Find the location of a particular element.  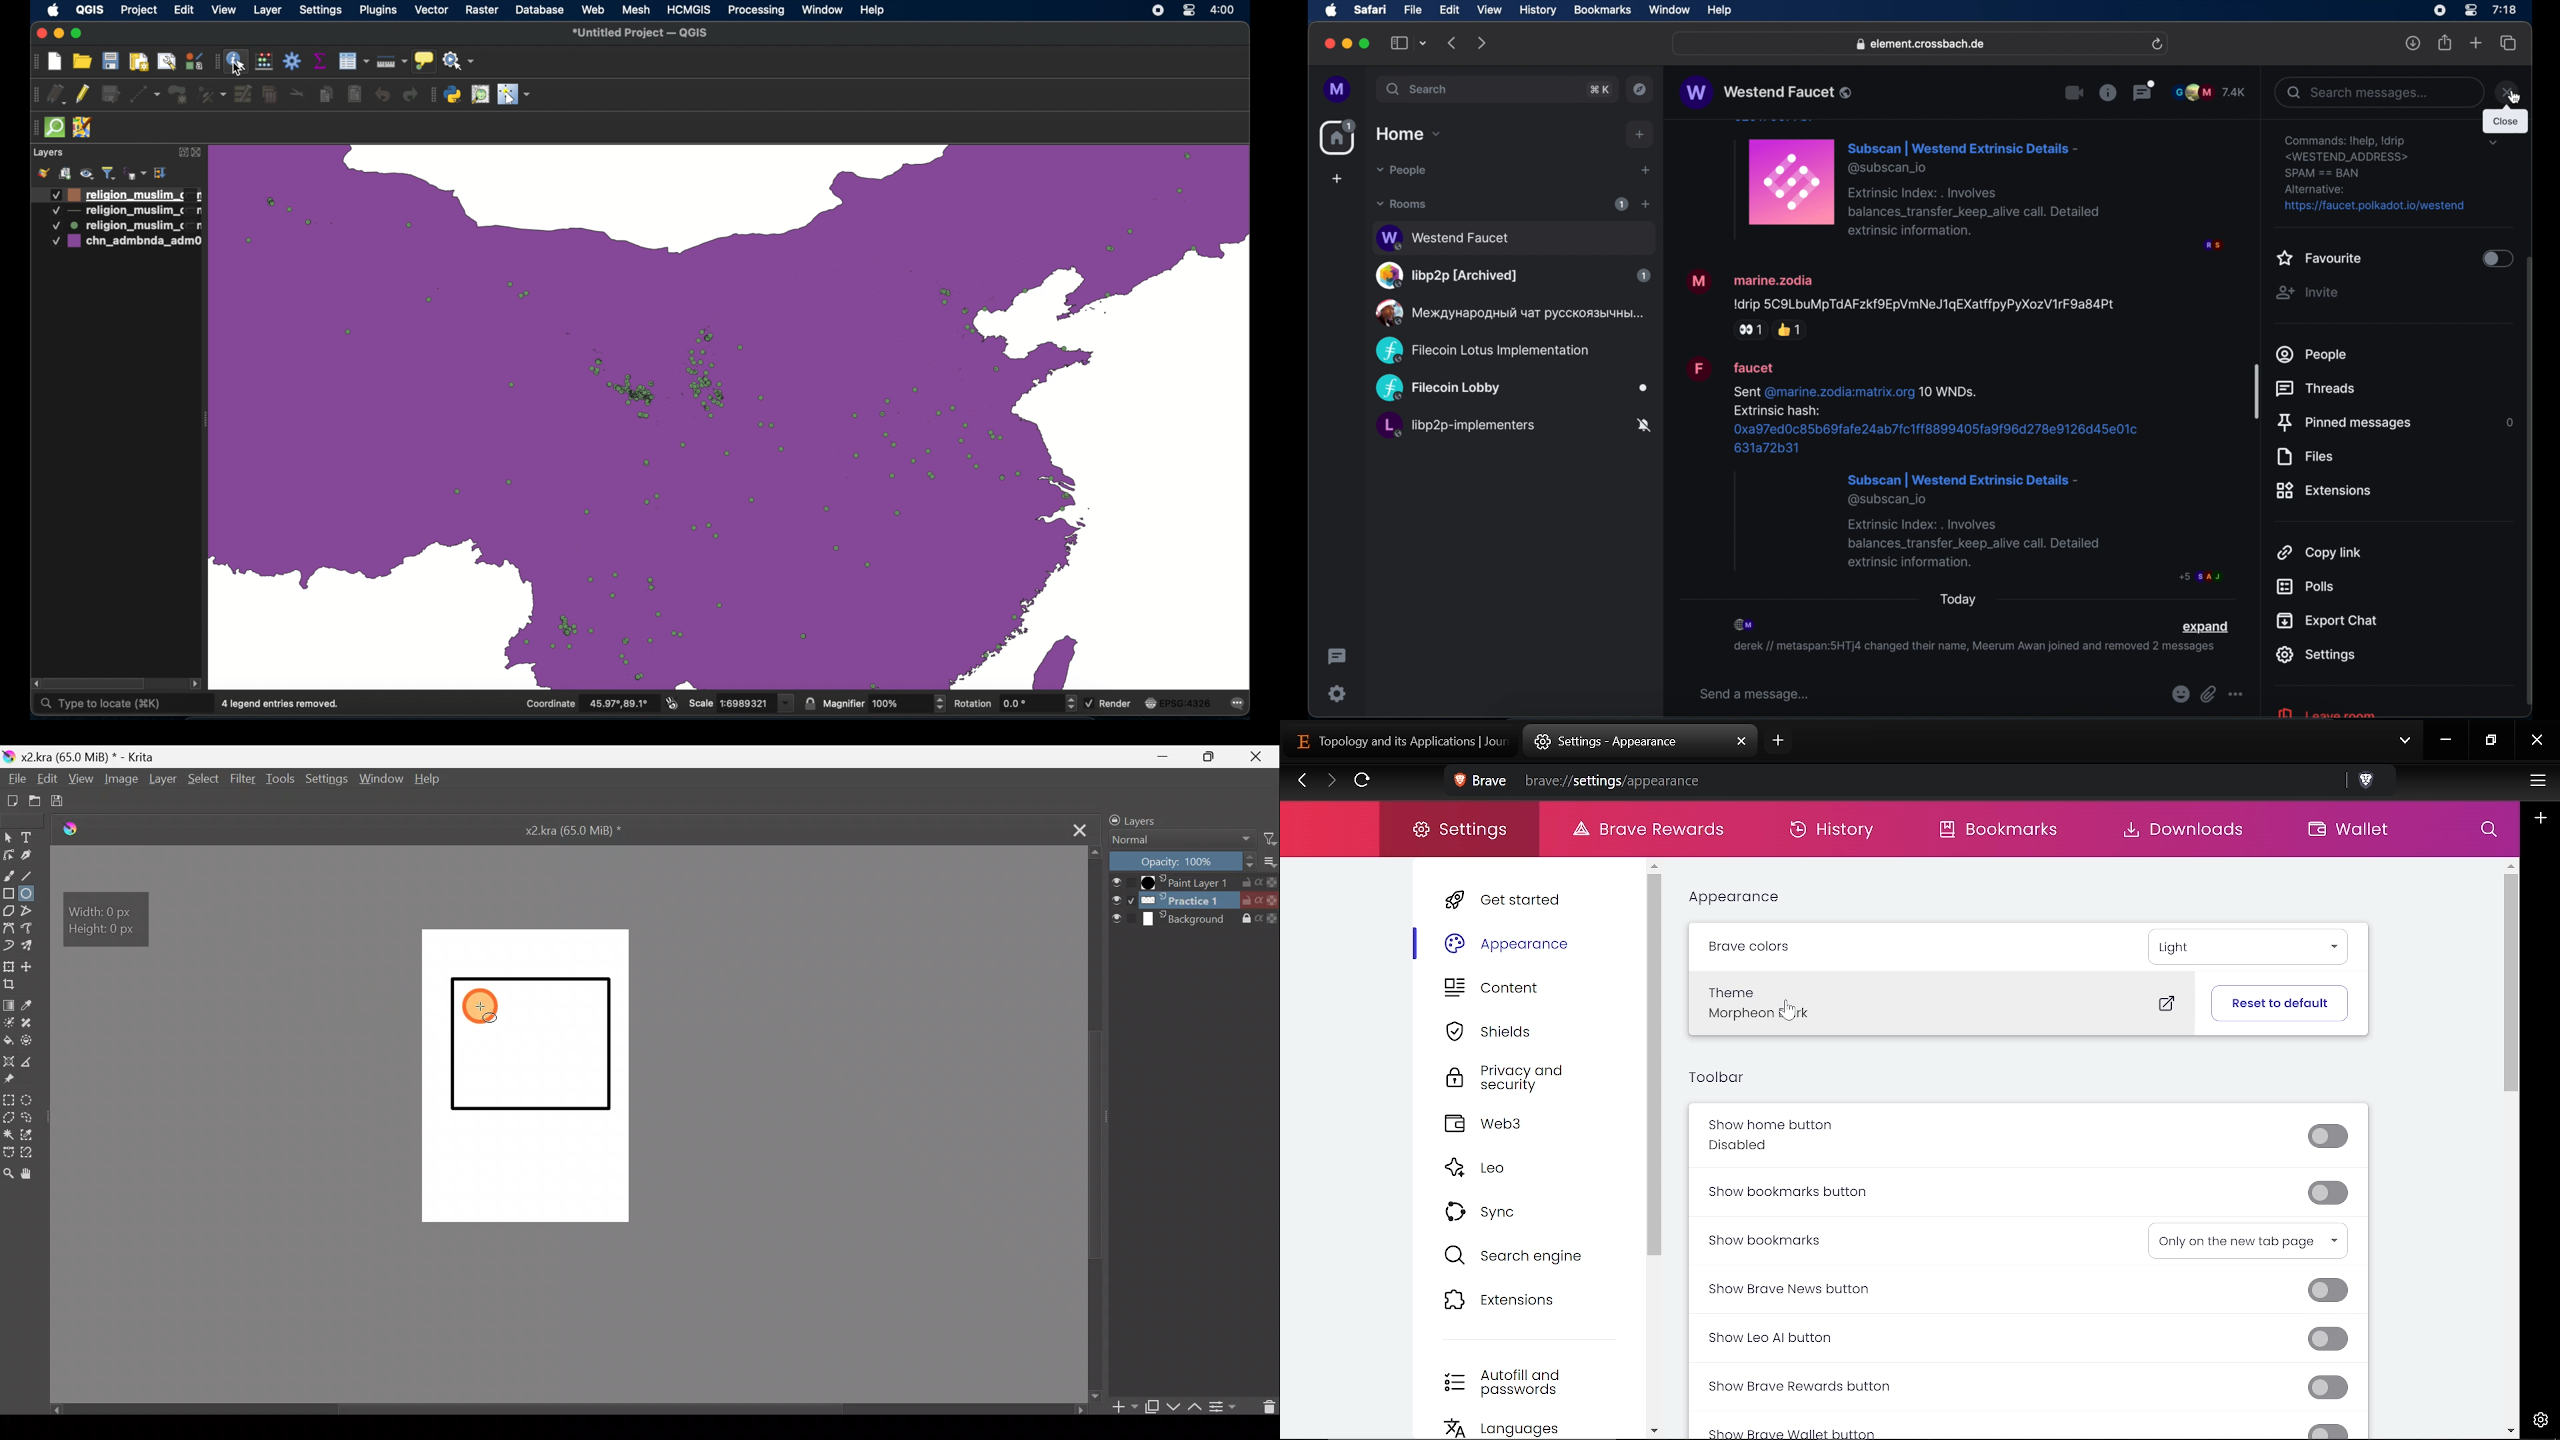

mesh is located at coordinates (637, 9).